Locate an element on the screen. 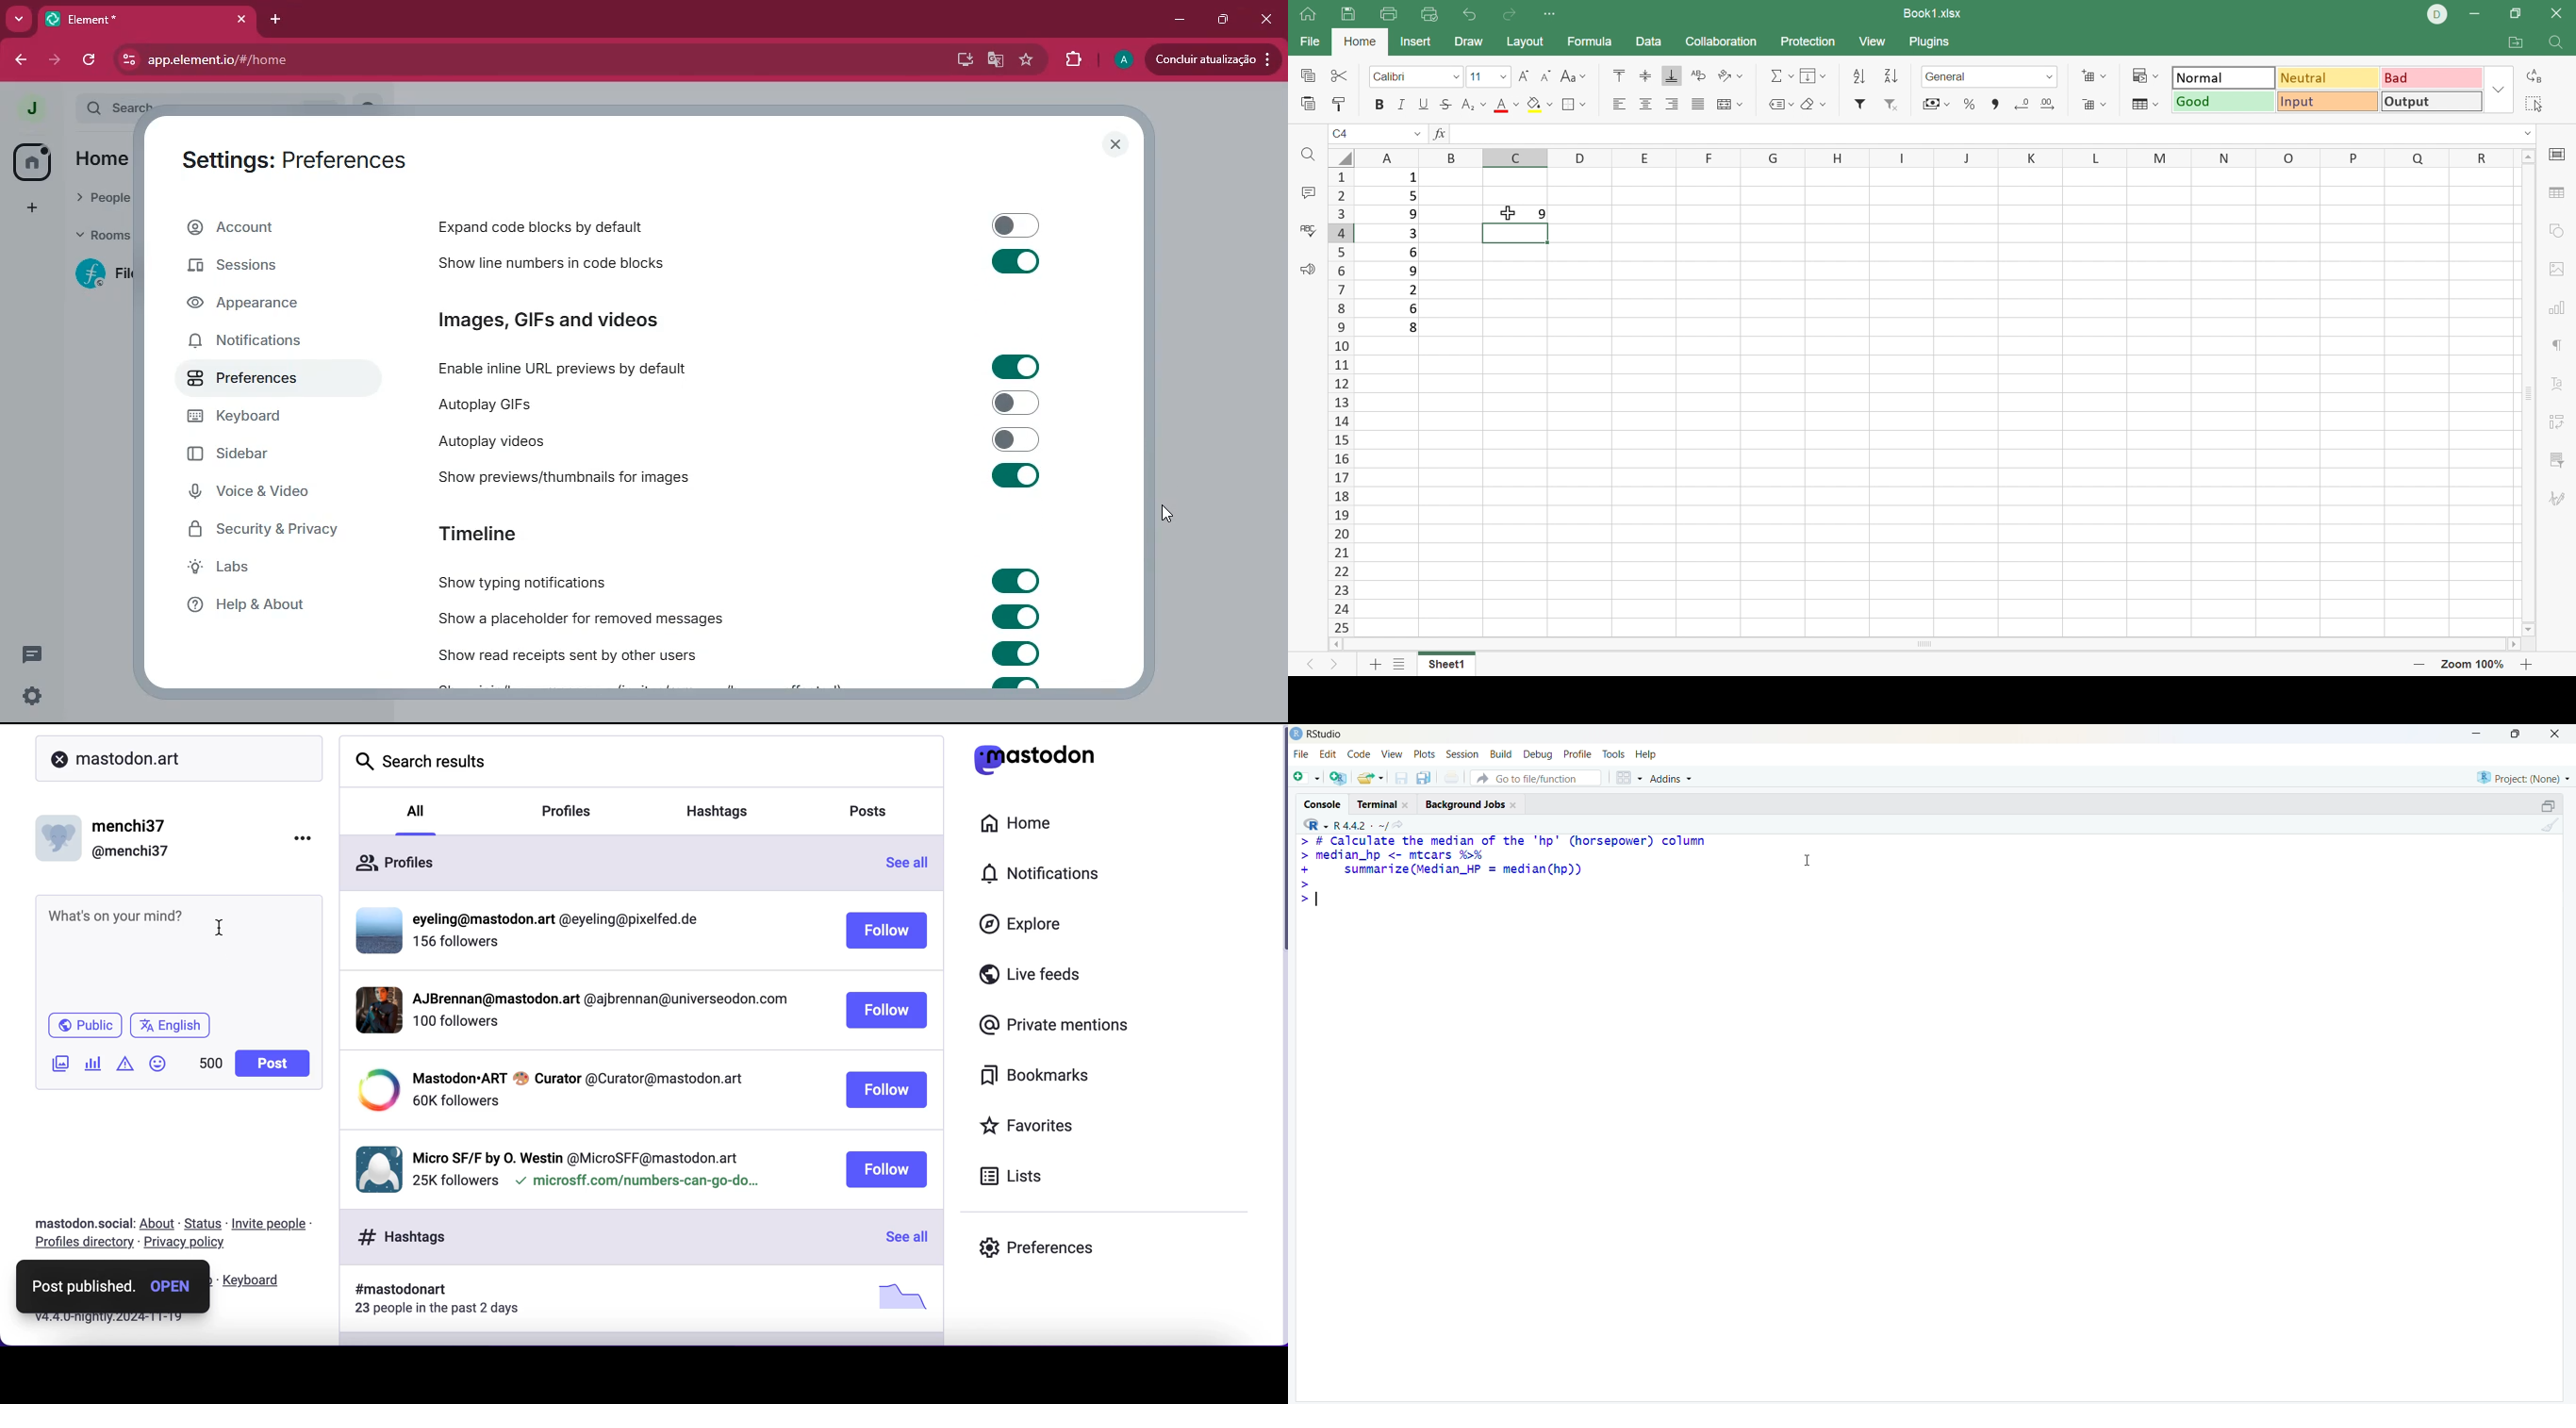  public is located at coordinates (81, 1026).